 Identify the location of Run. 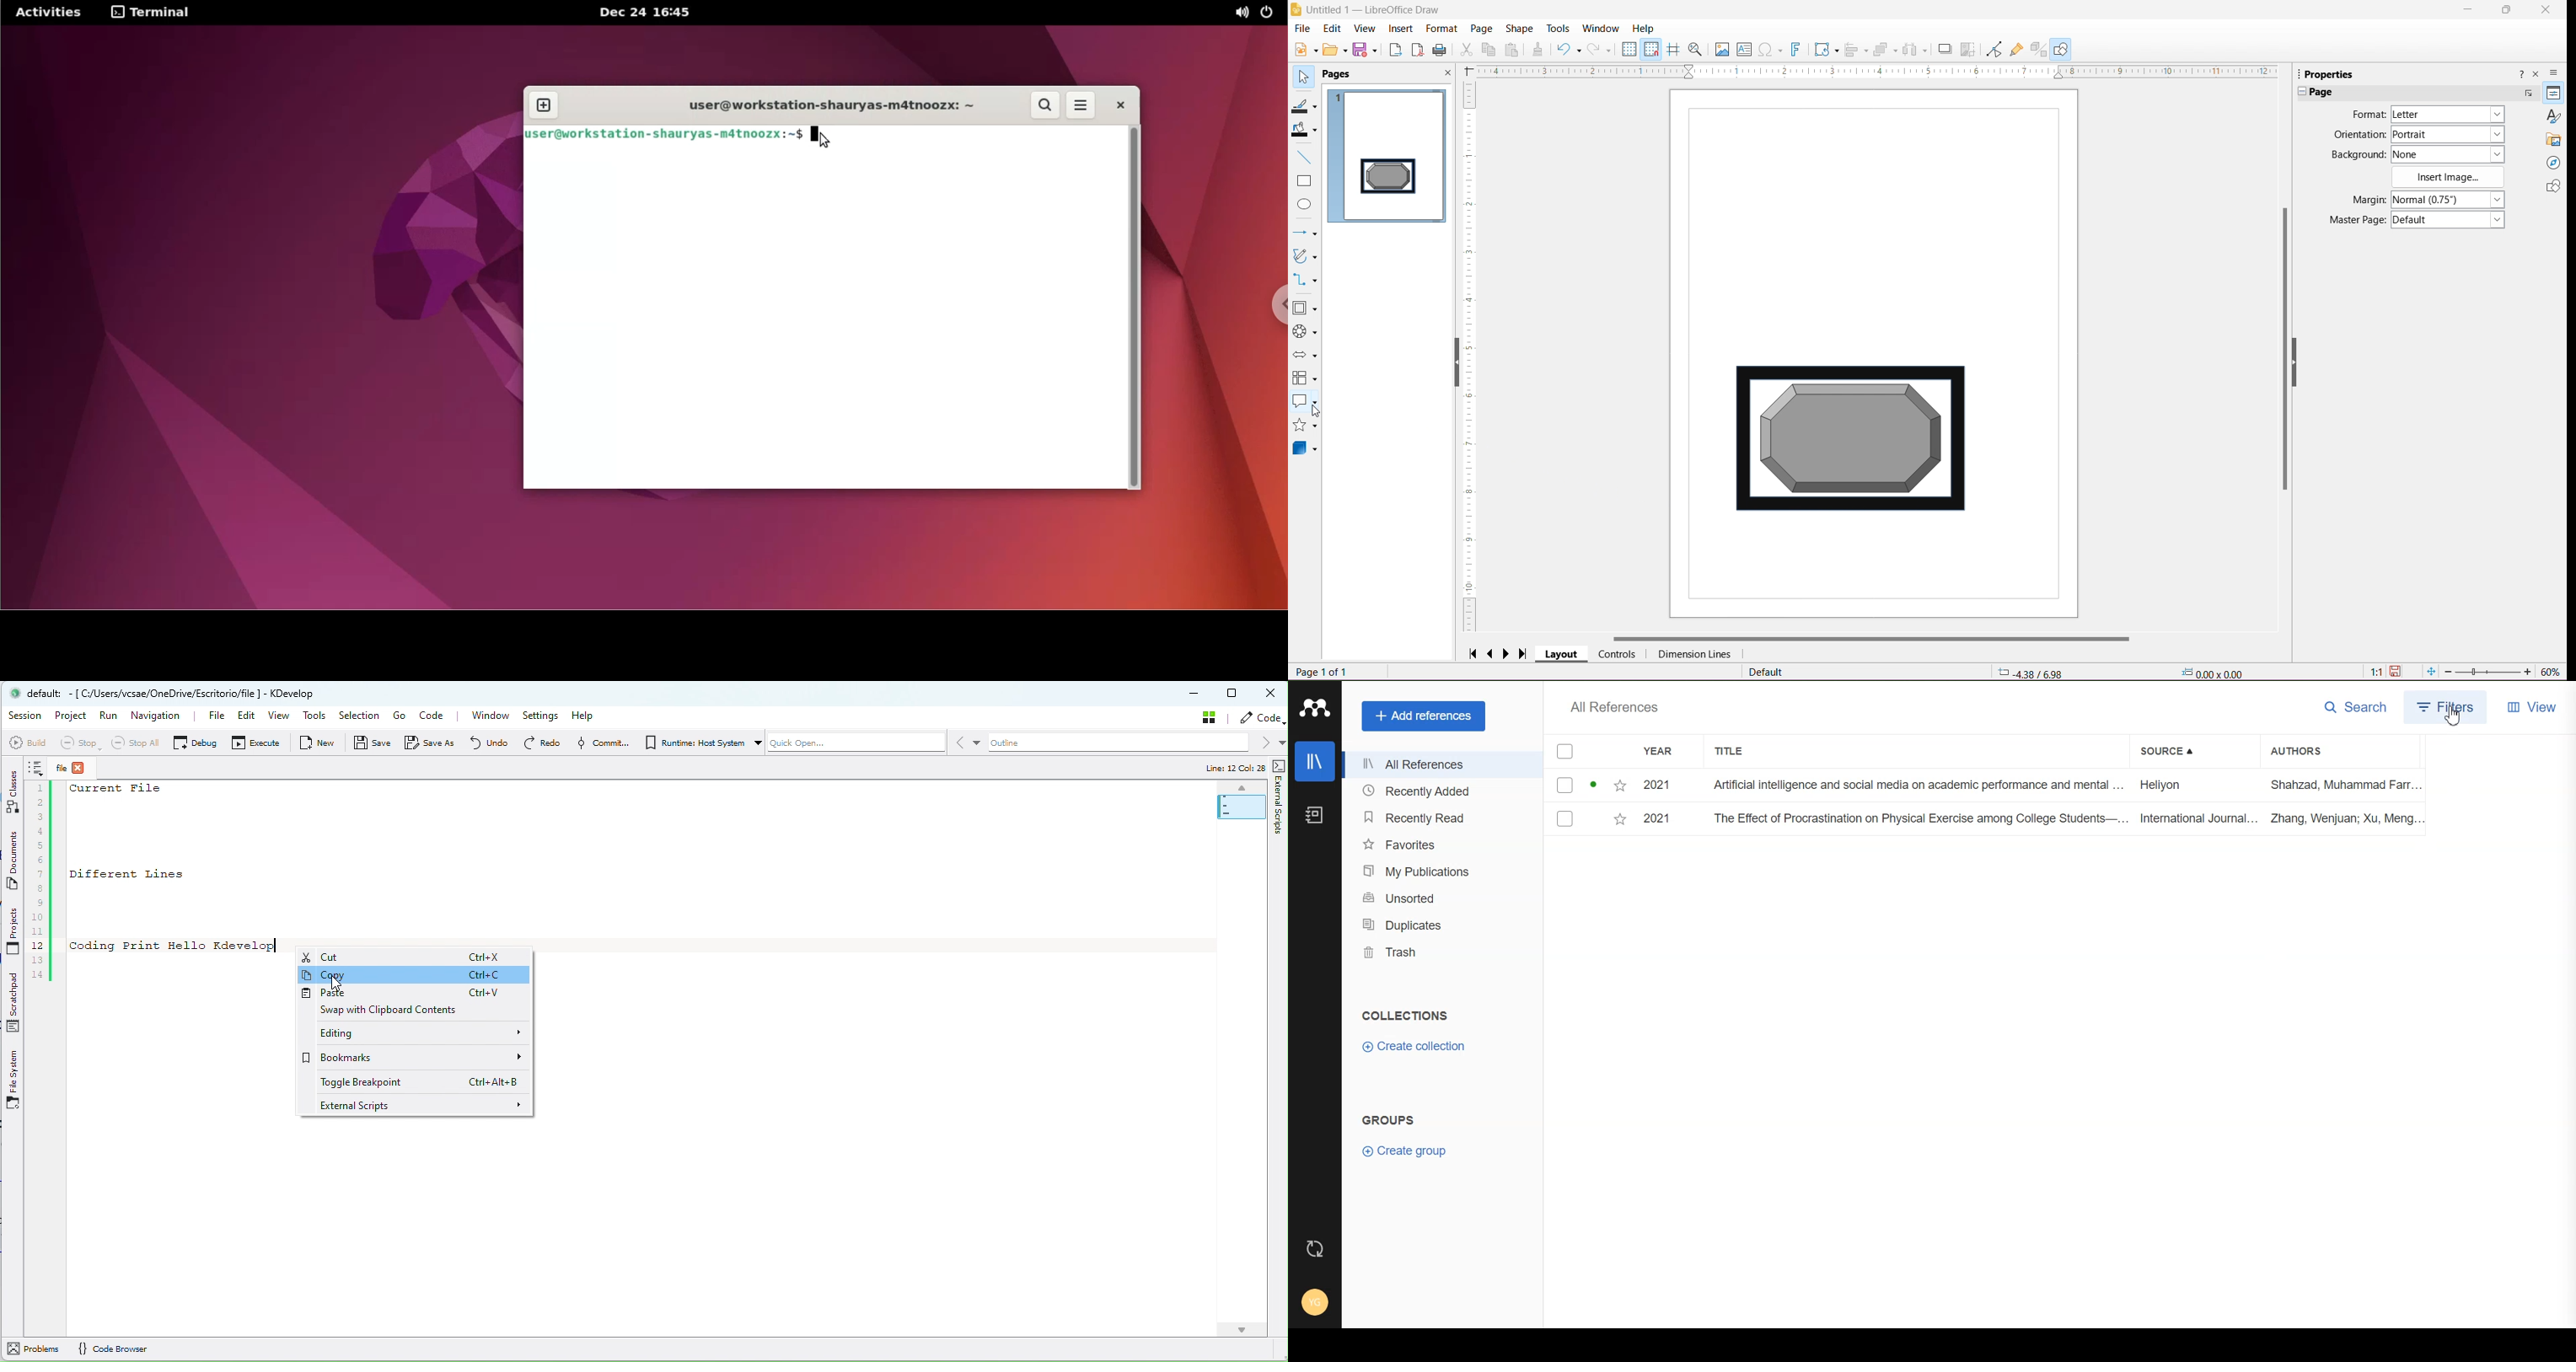
(109, 720).